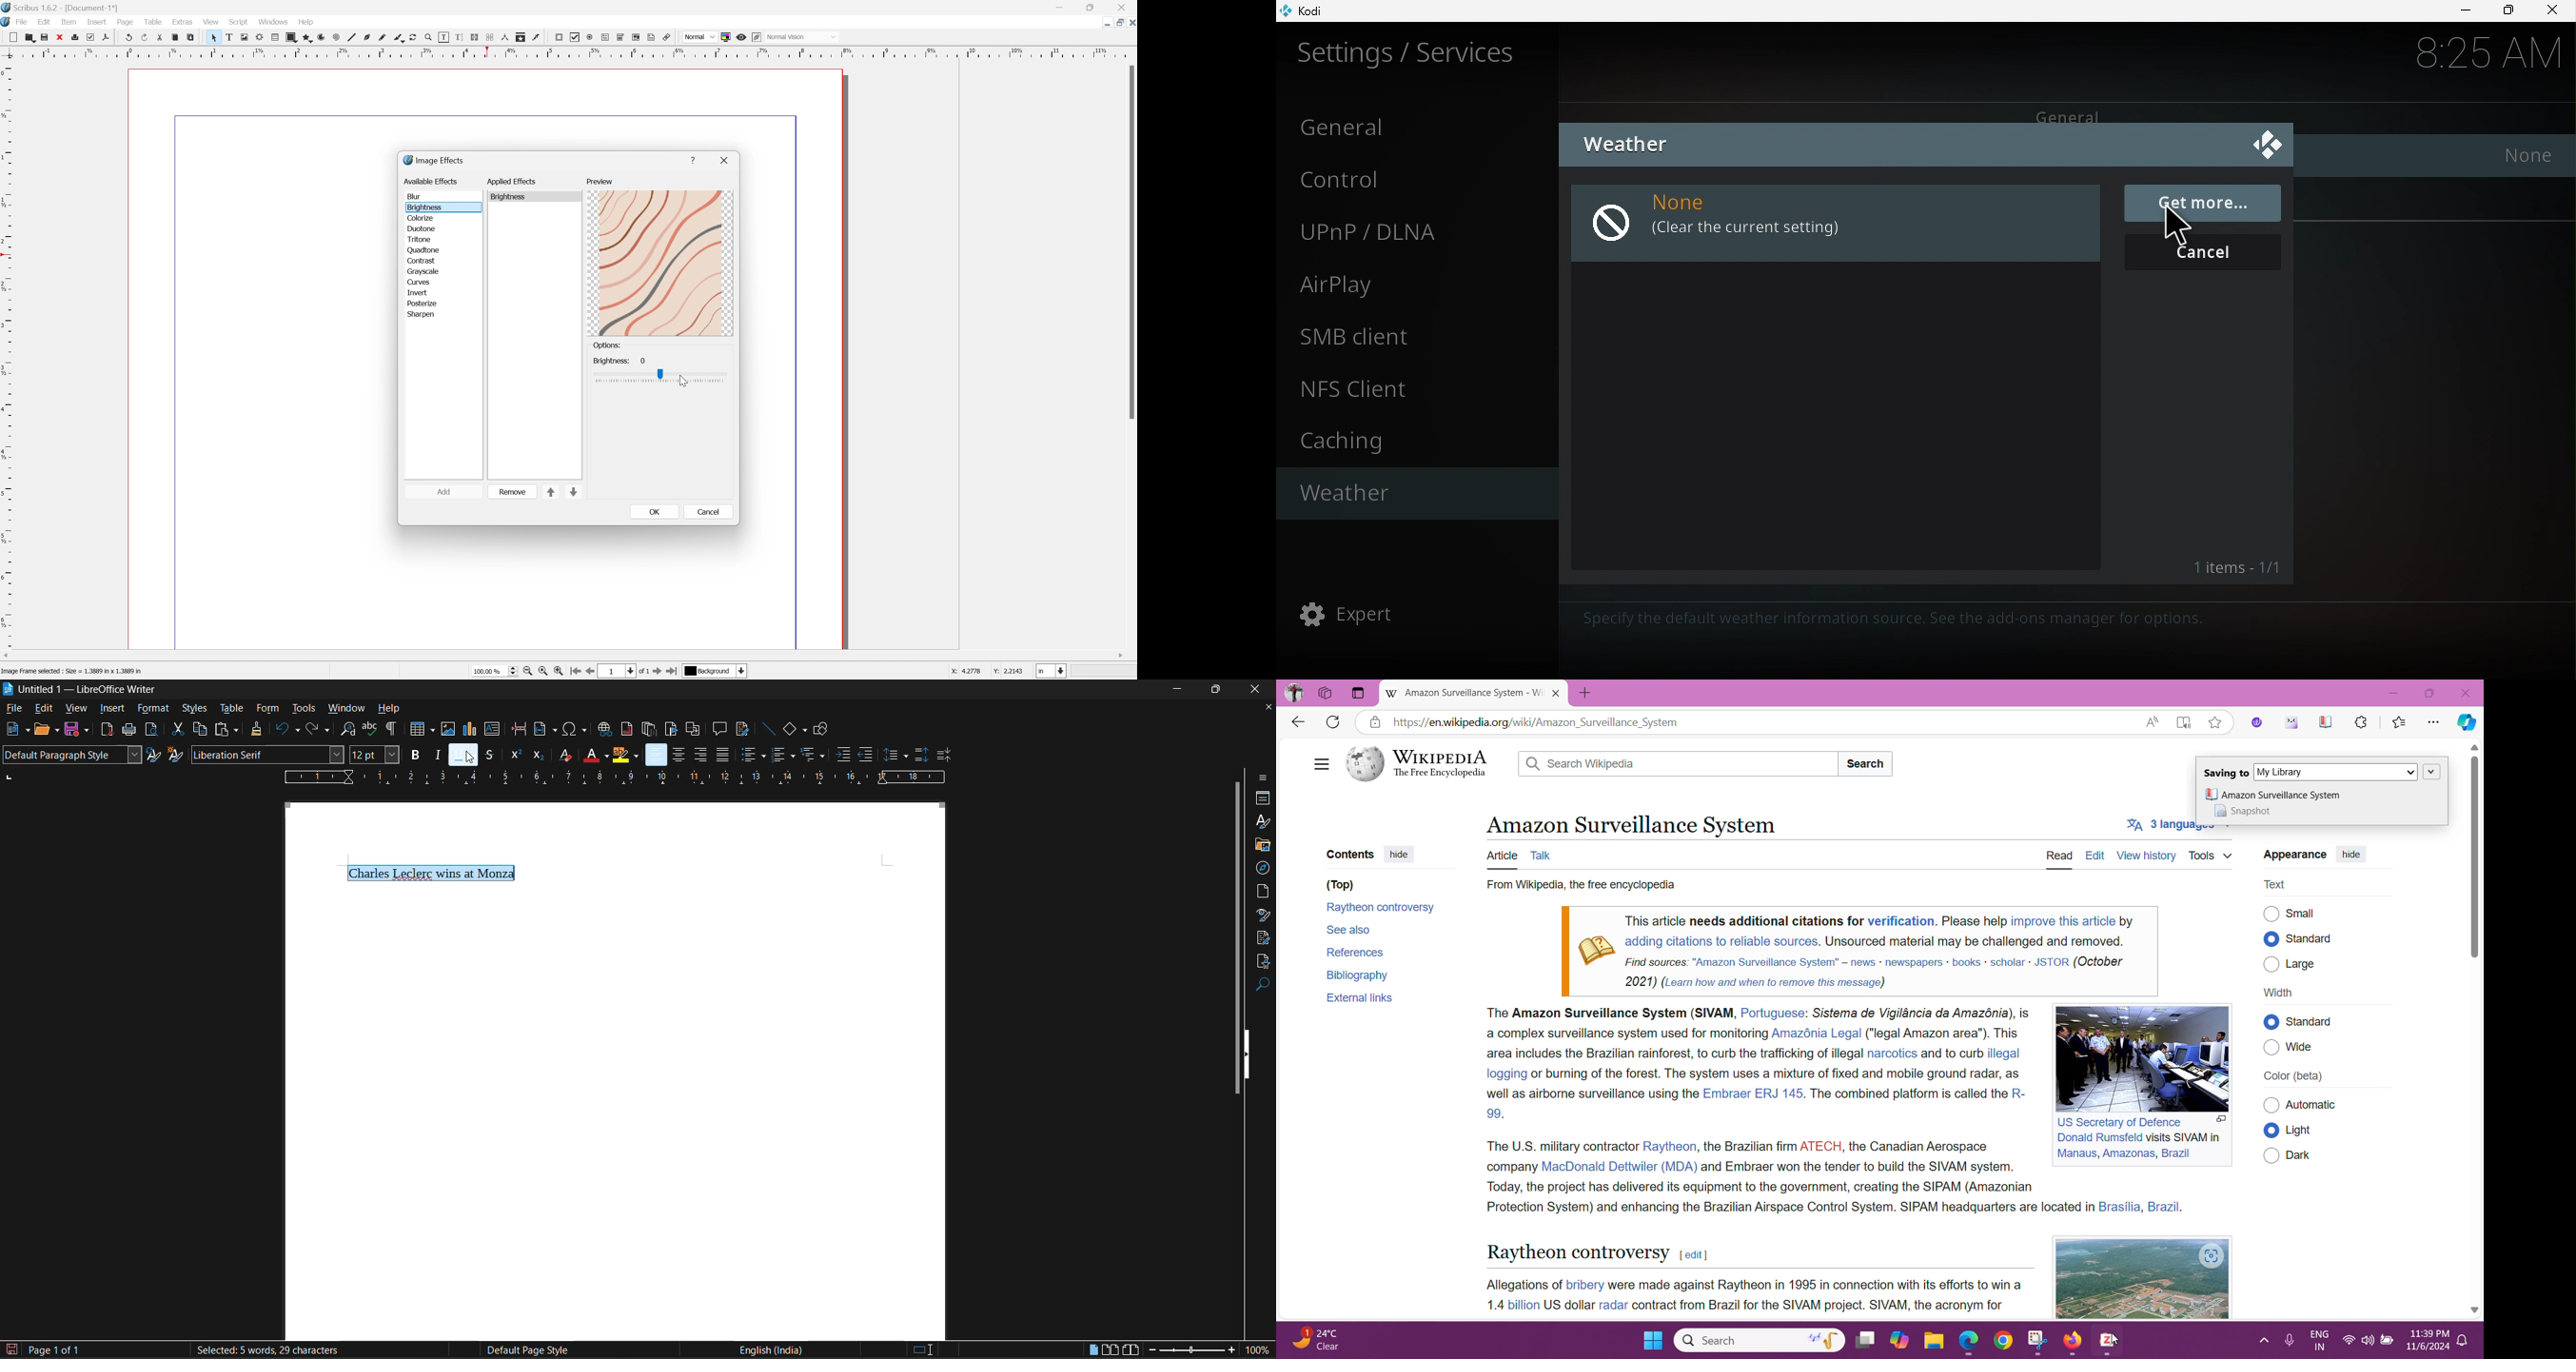  What do you see at coordinates (769, 729) in the screenshot?
I see `insert line` at bounding box center [769, 729].